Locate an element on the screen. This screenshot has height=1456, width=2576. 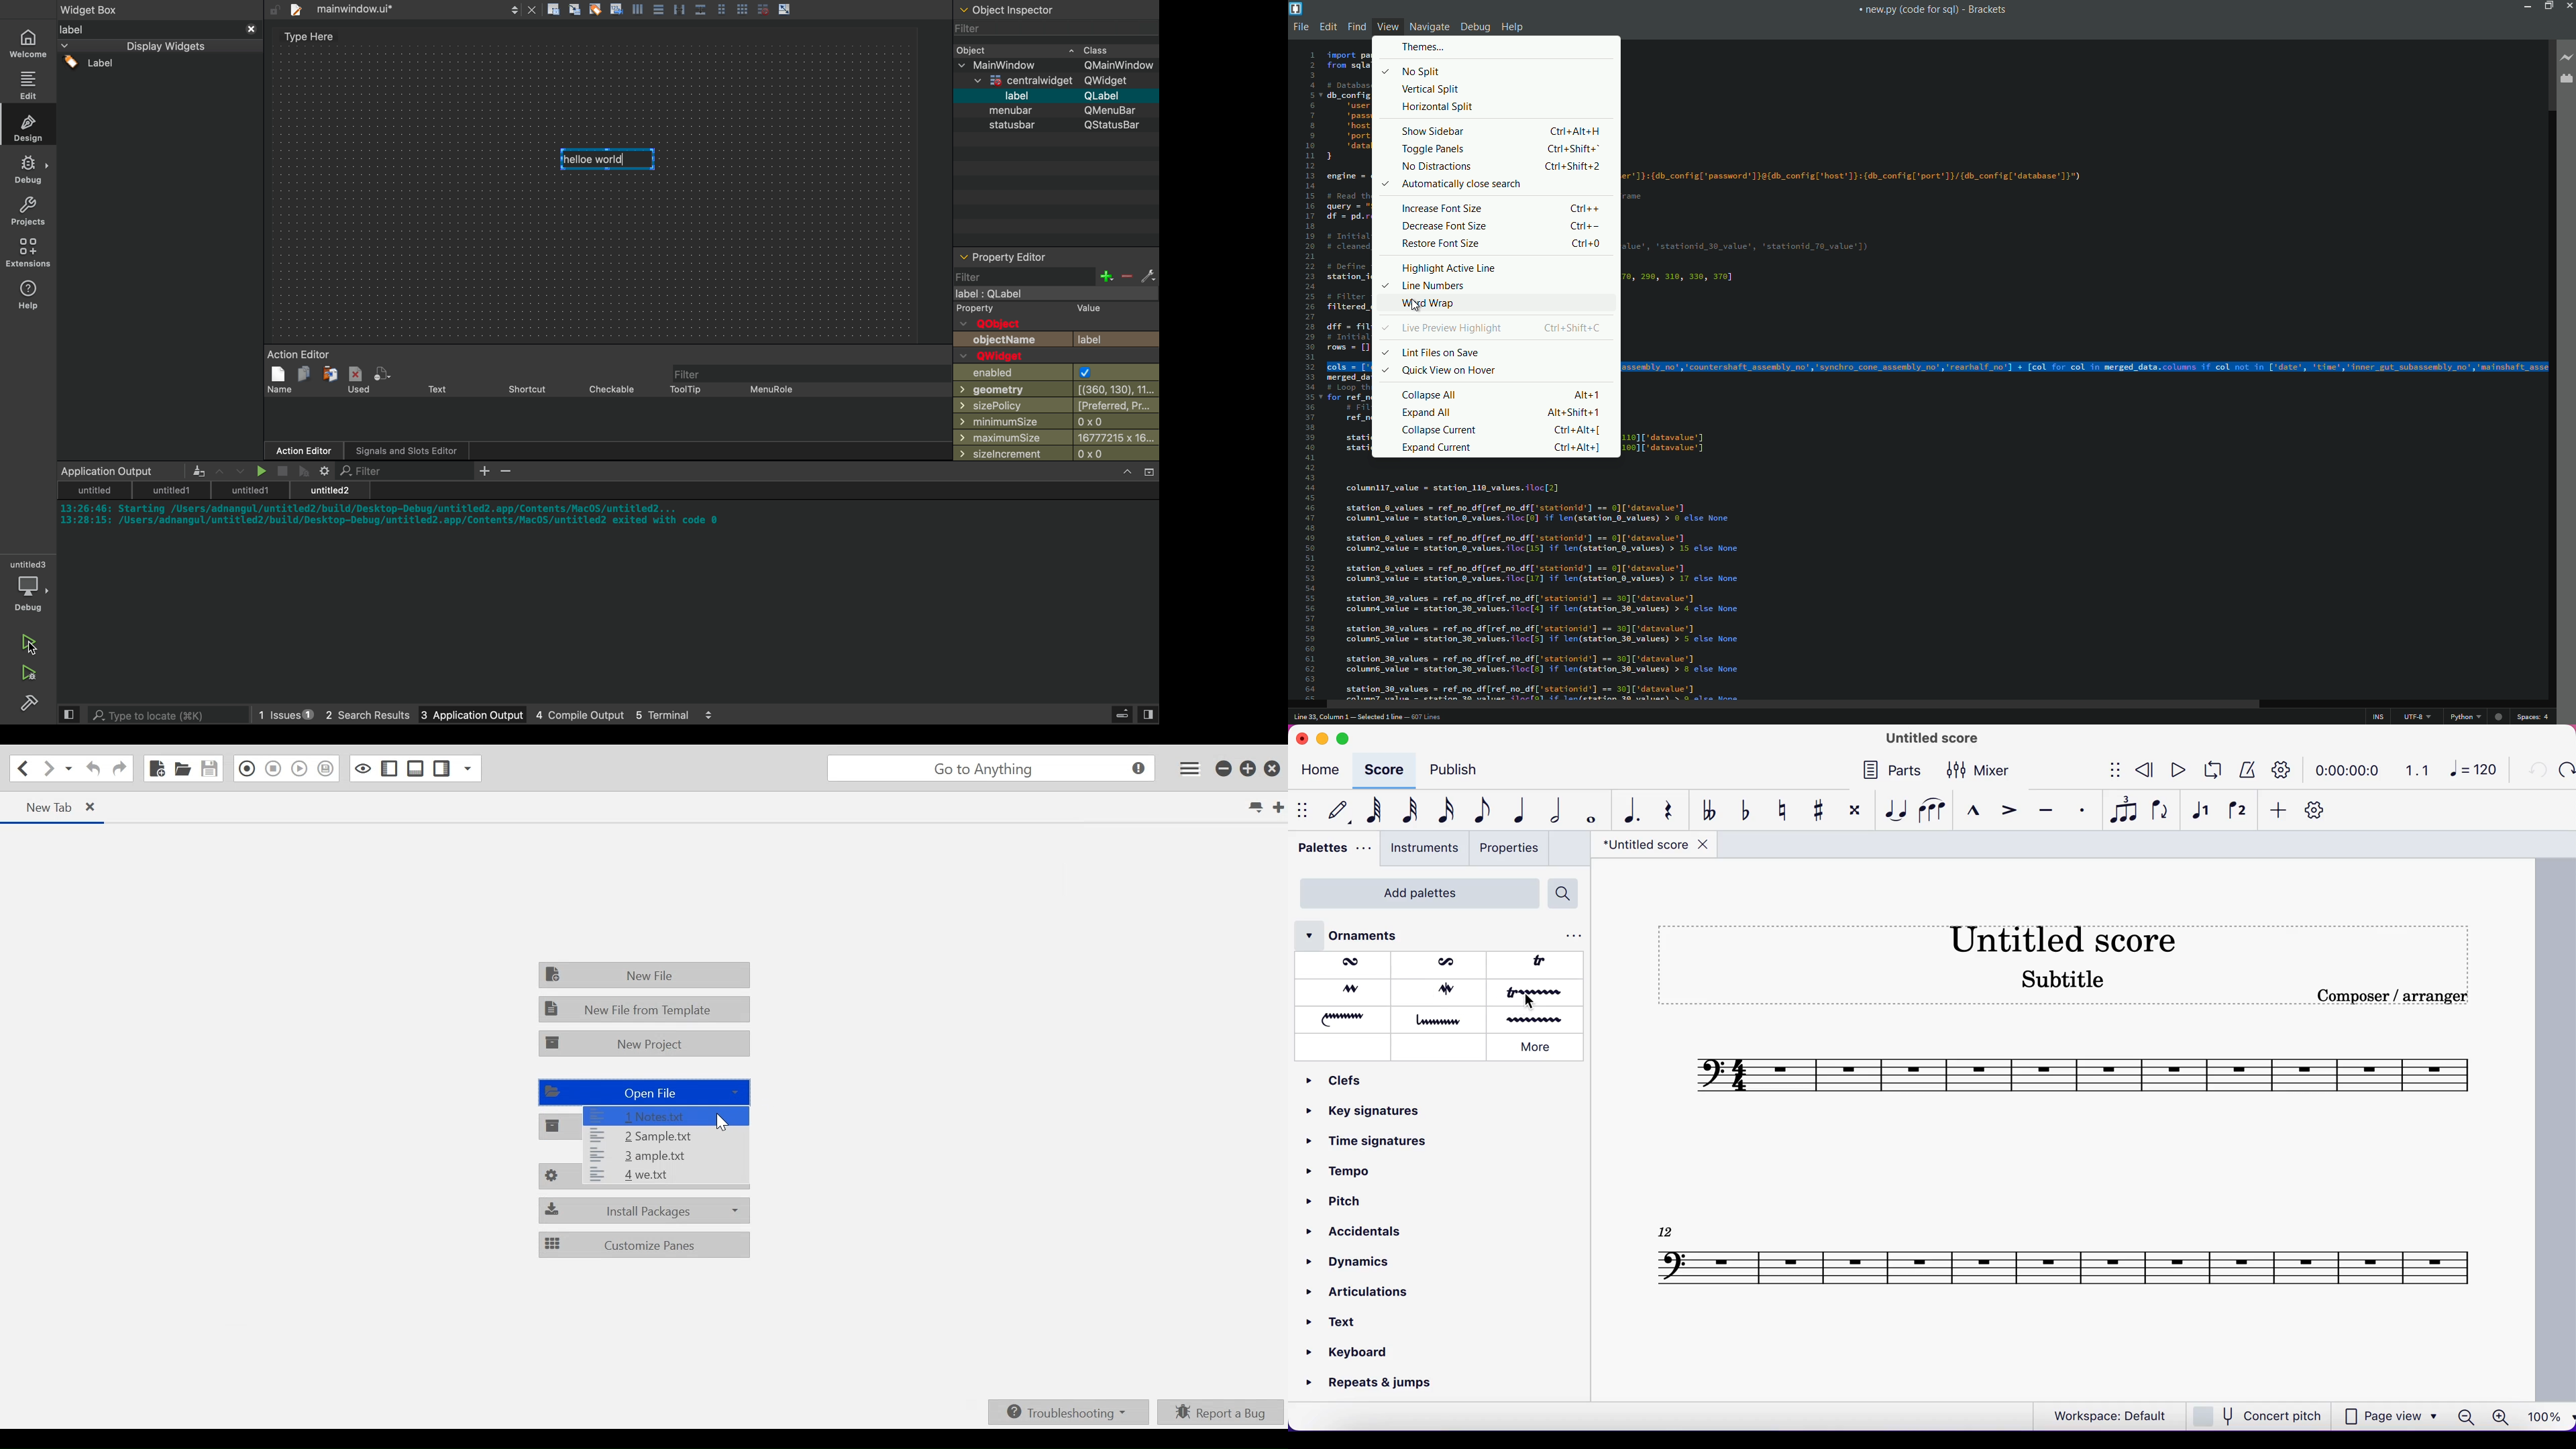
clefs is located at coordinates (1345, 1082).